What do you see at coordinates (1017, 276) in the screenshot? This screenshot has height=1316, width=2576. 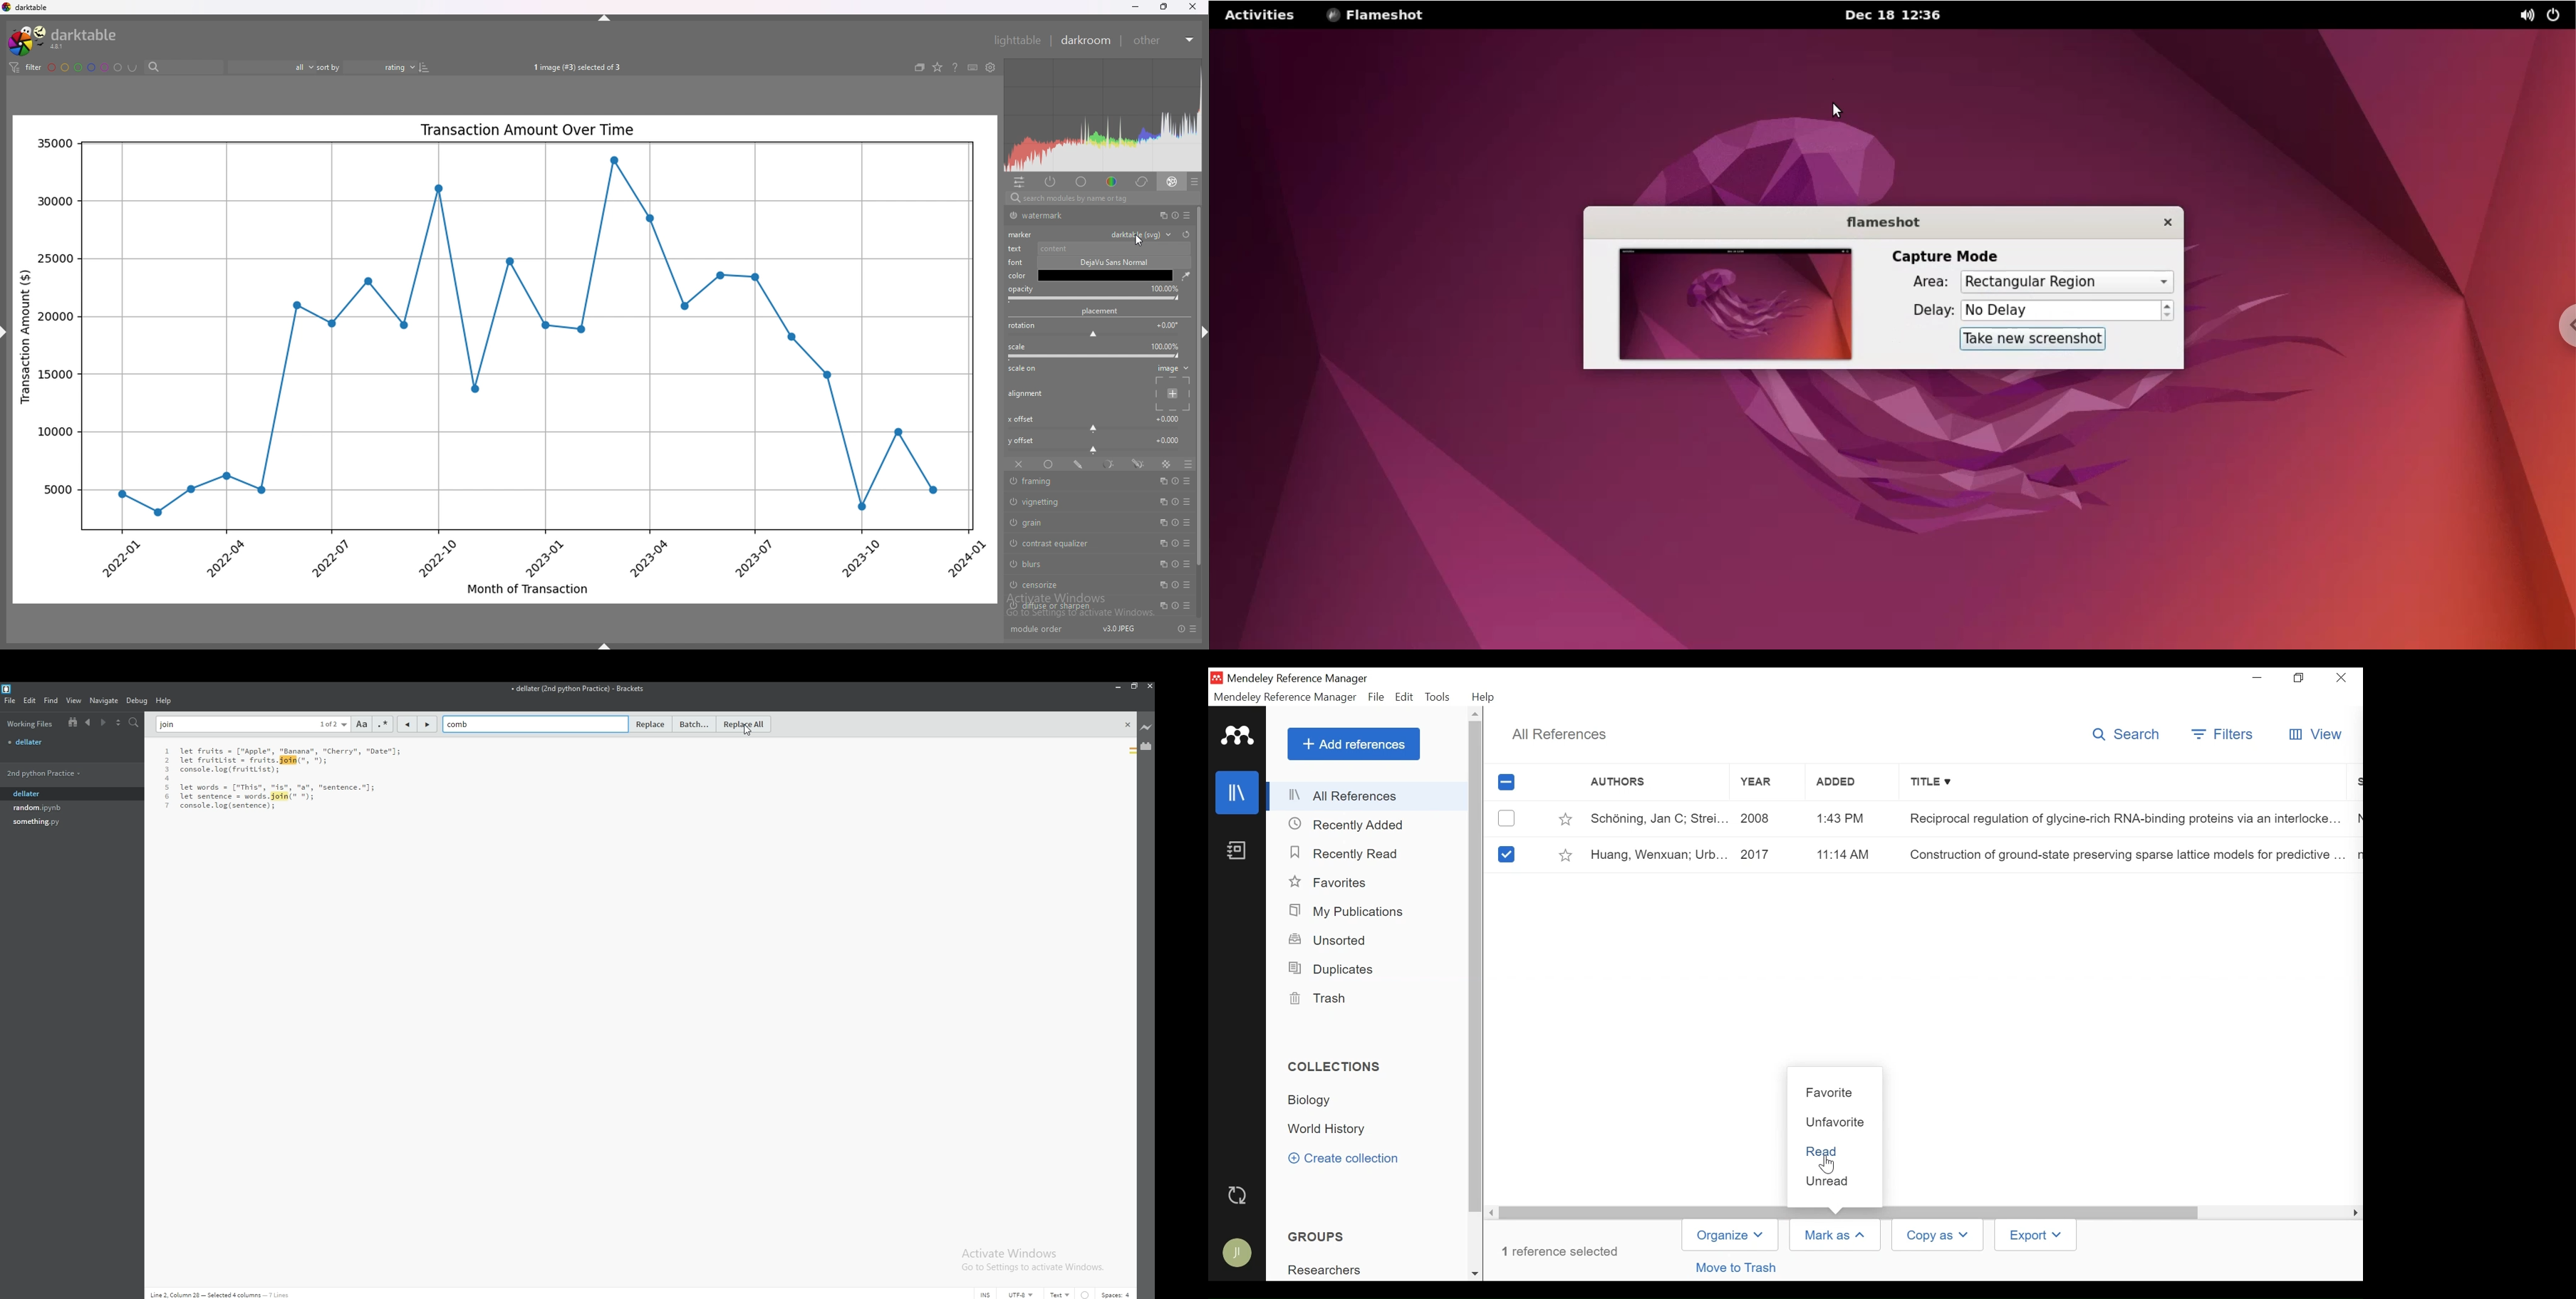 I see `color` at bounding box center [1017, 276].